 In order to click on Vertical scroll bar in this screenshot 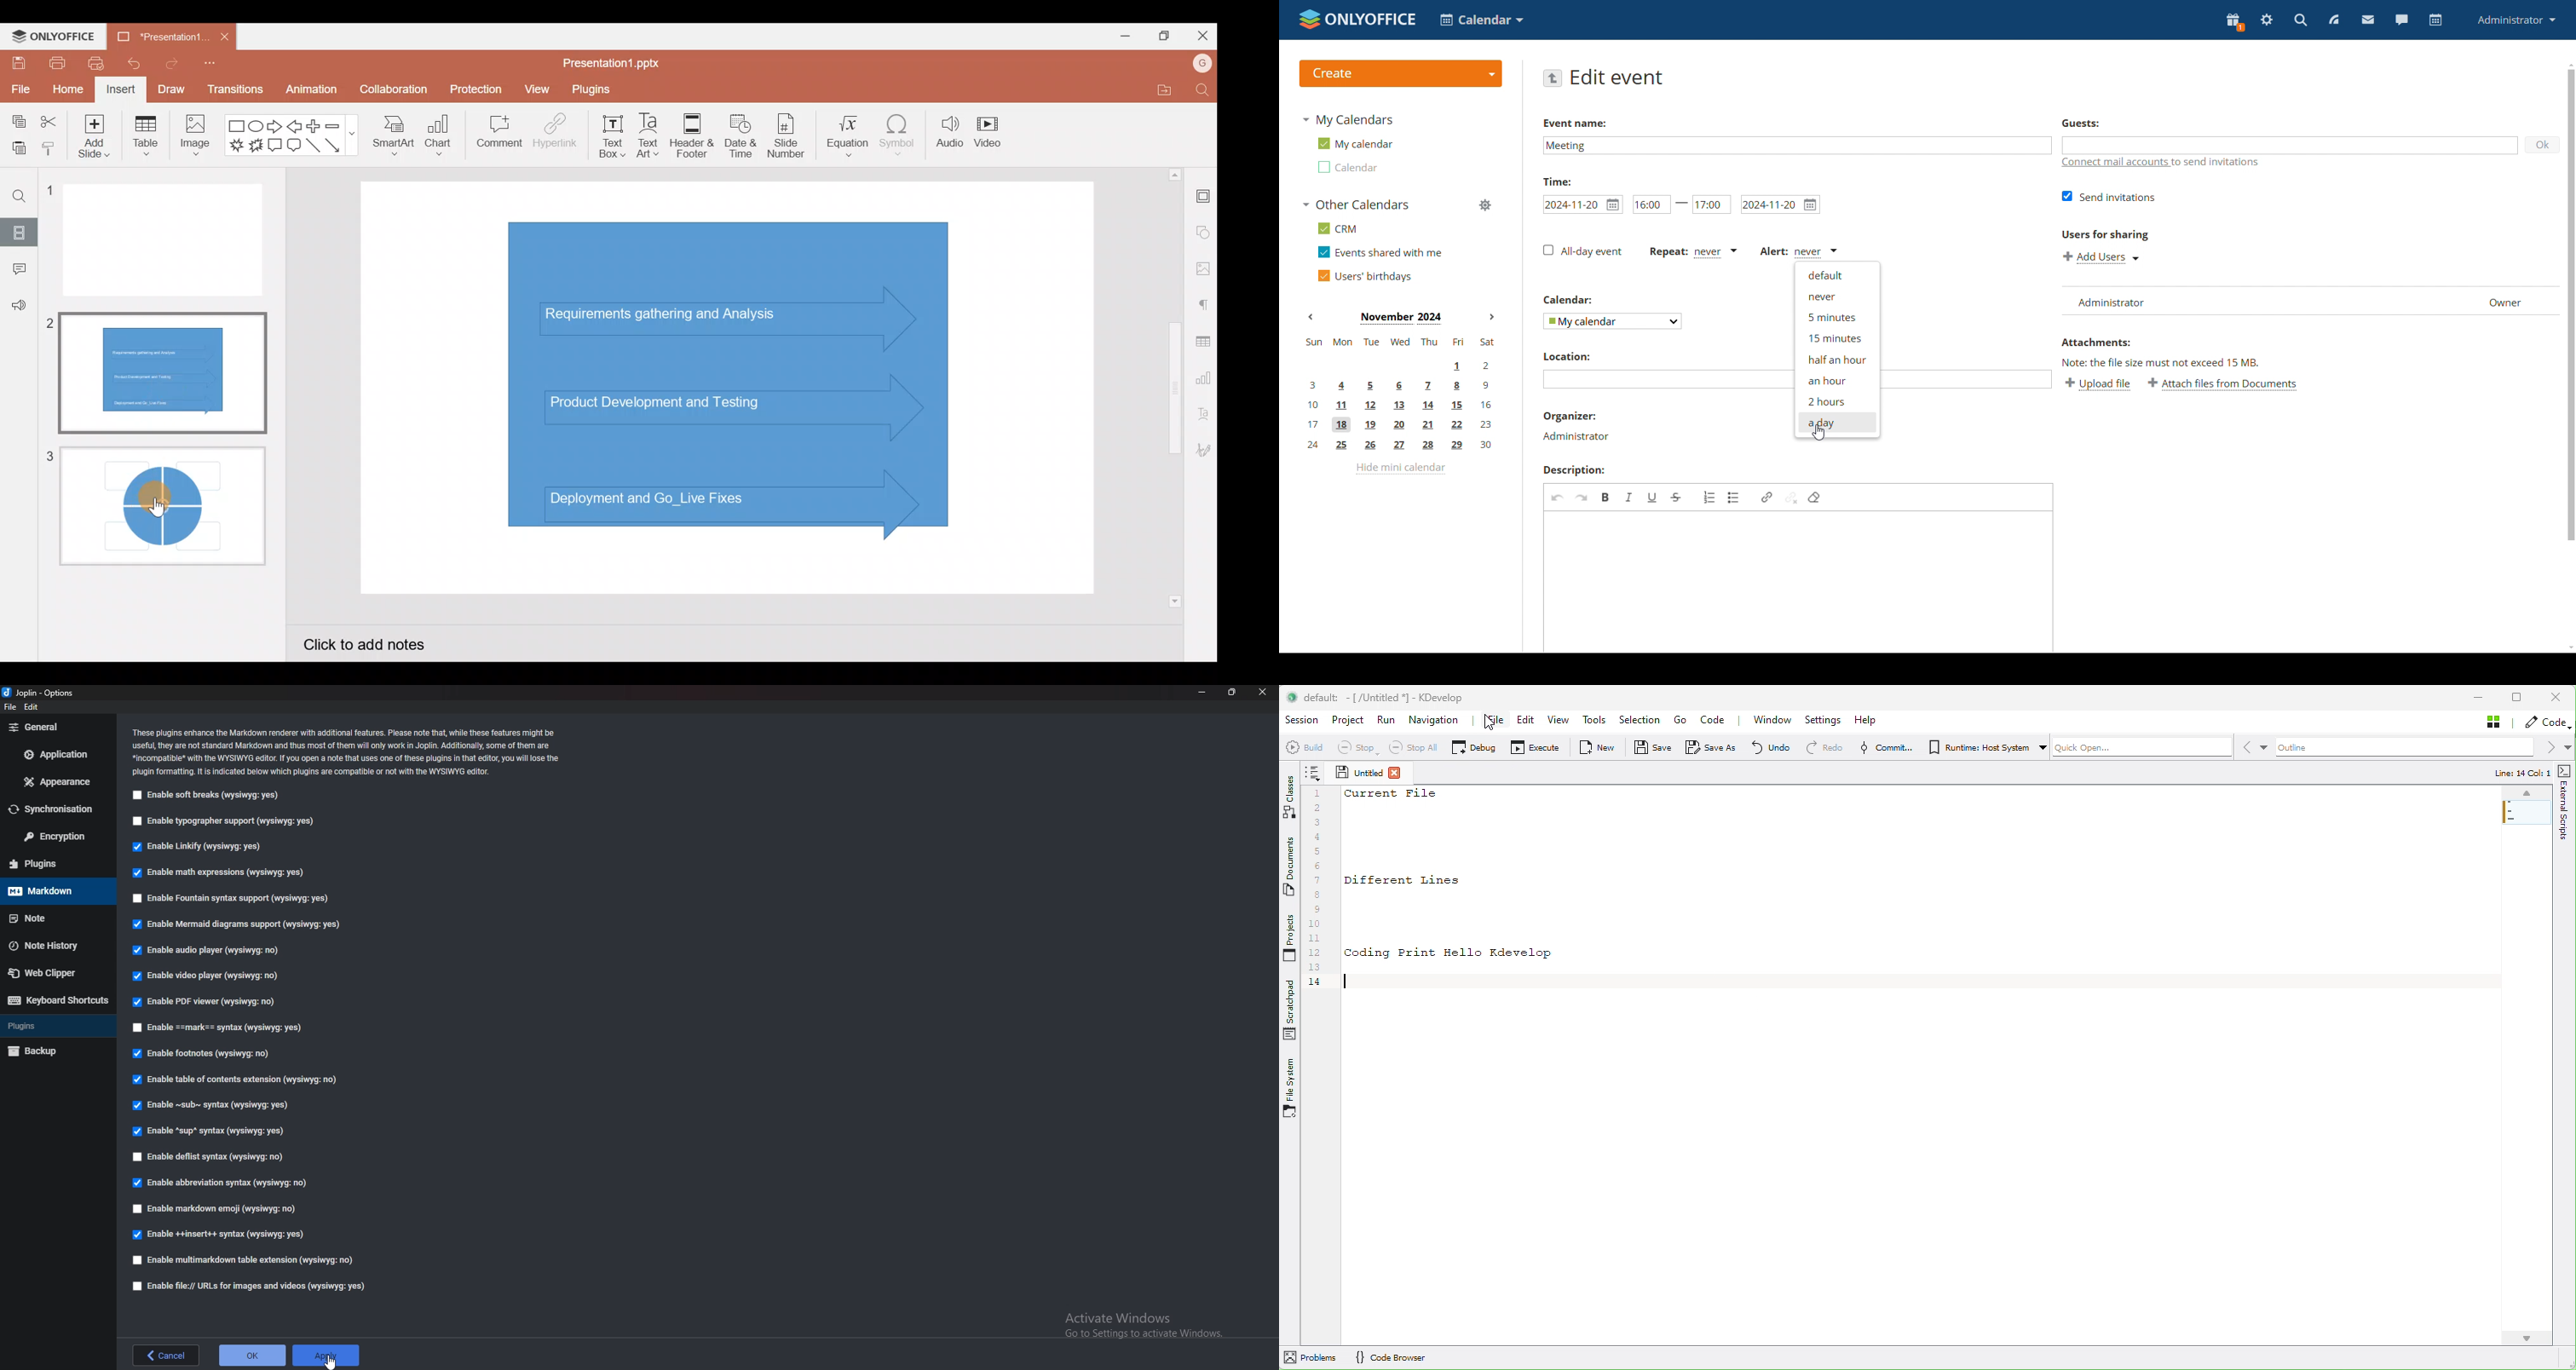, I will do `click(1172, 386)`.